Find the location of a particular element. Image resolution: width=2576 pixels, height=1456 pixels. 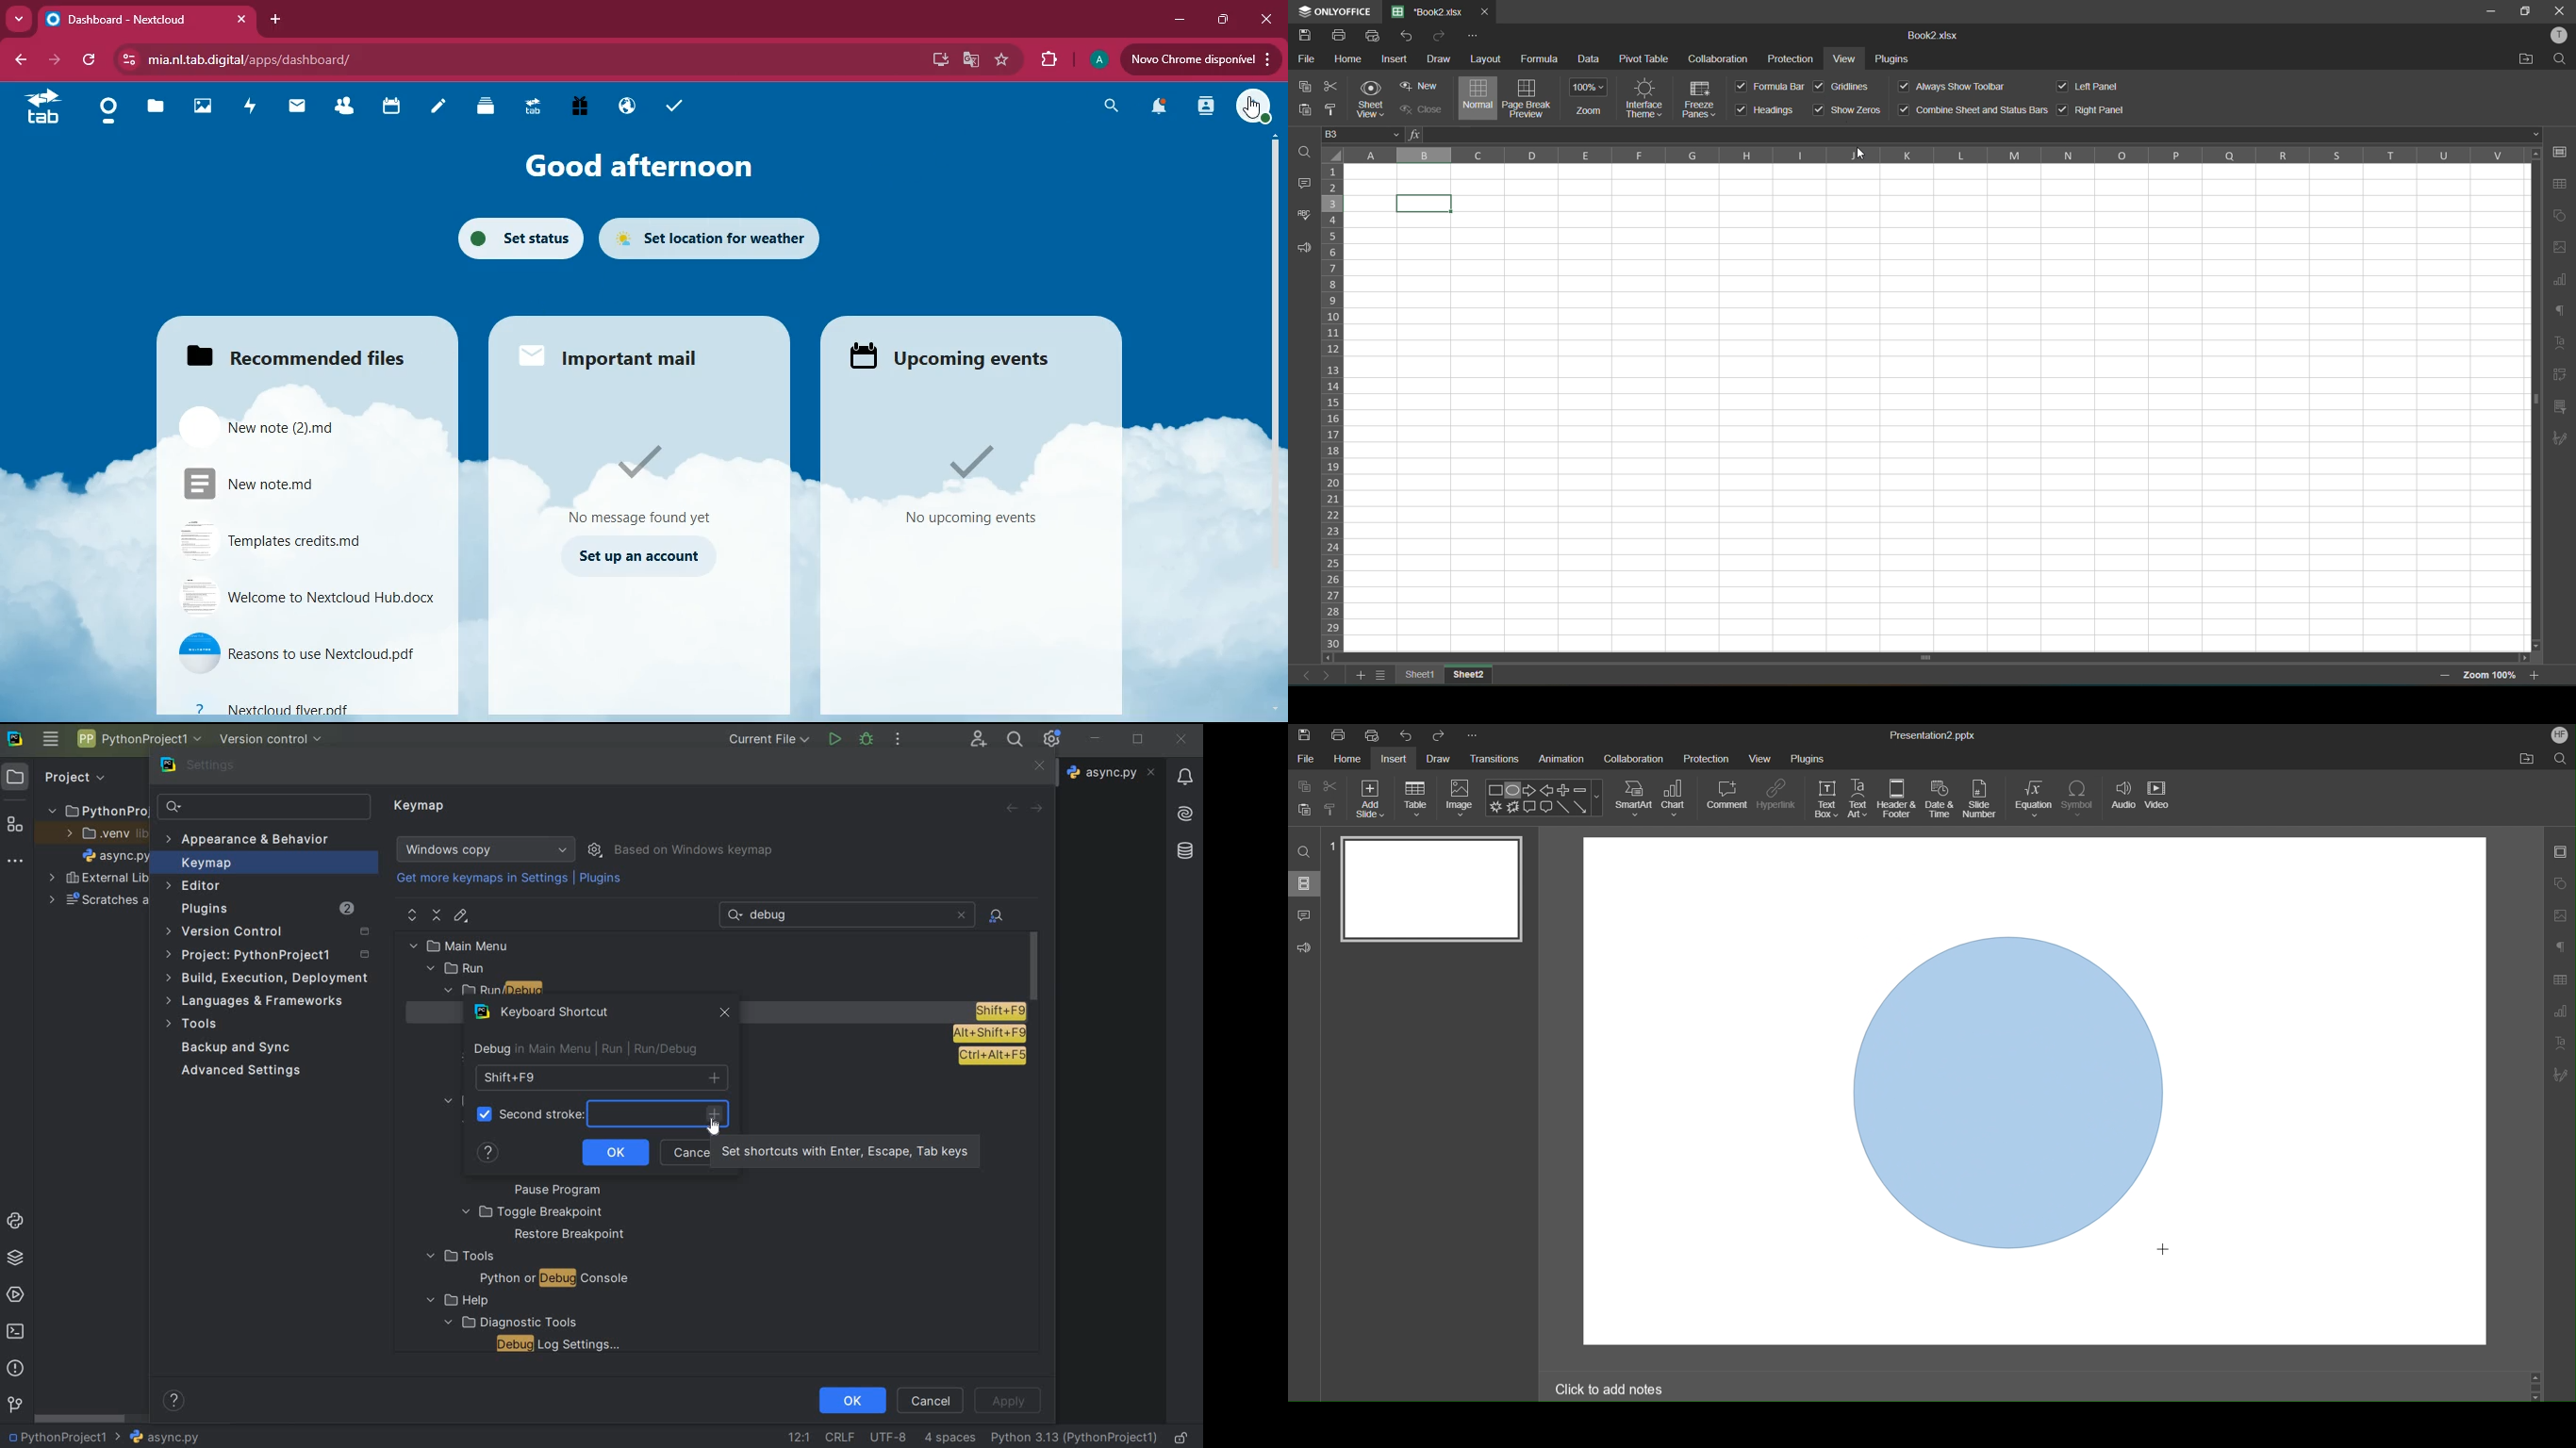

cursor is located at coordinates (1866, 158).